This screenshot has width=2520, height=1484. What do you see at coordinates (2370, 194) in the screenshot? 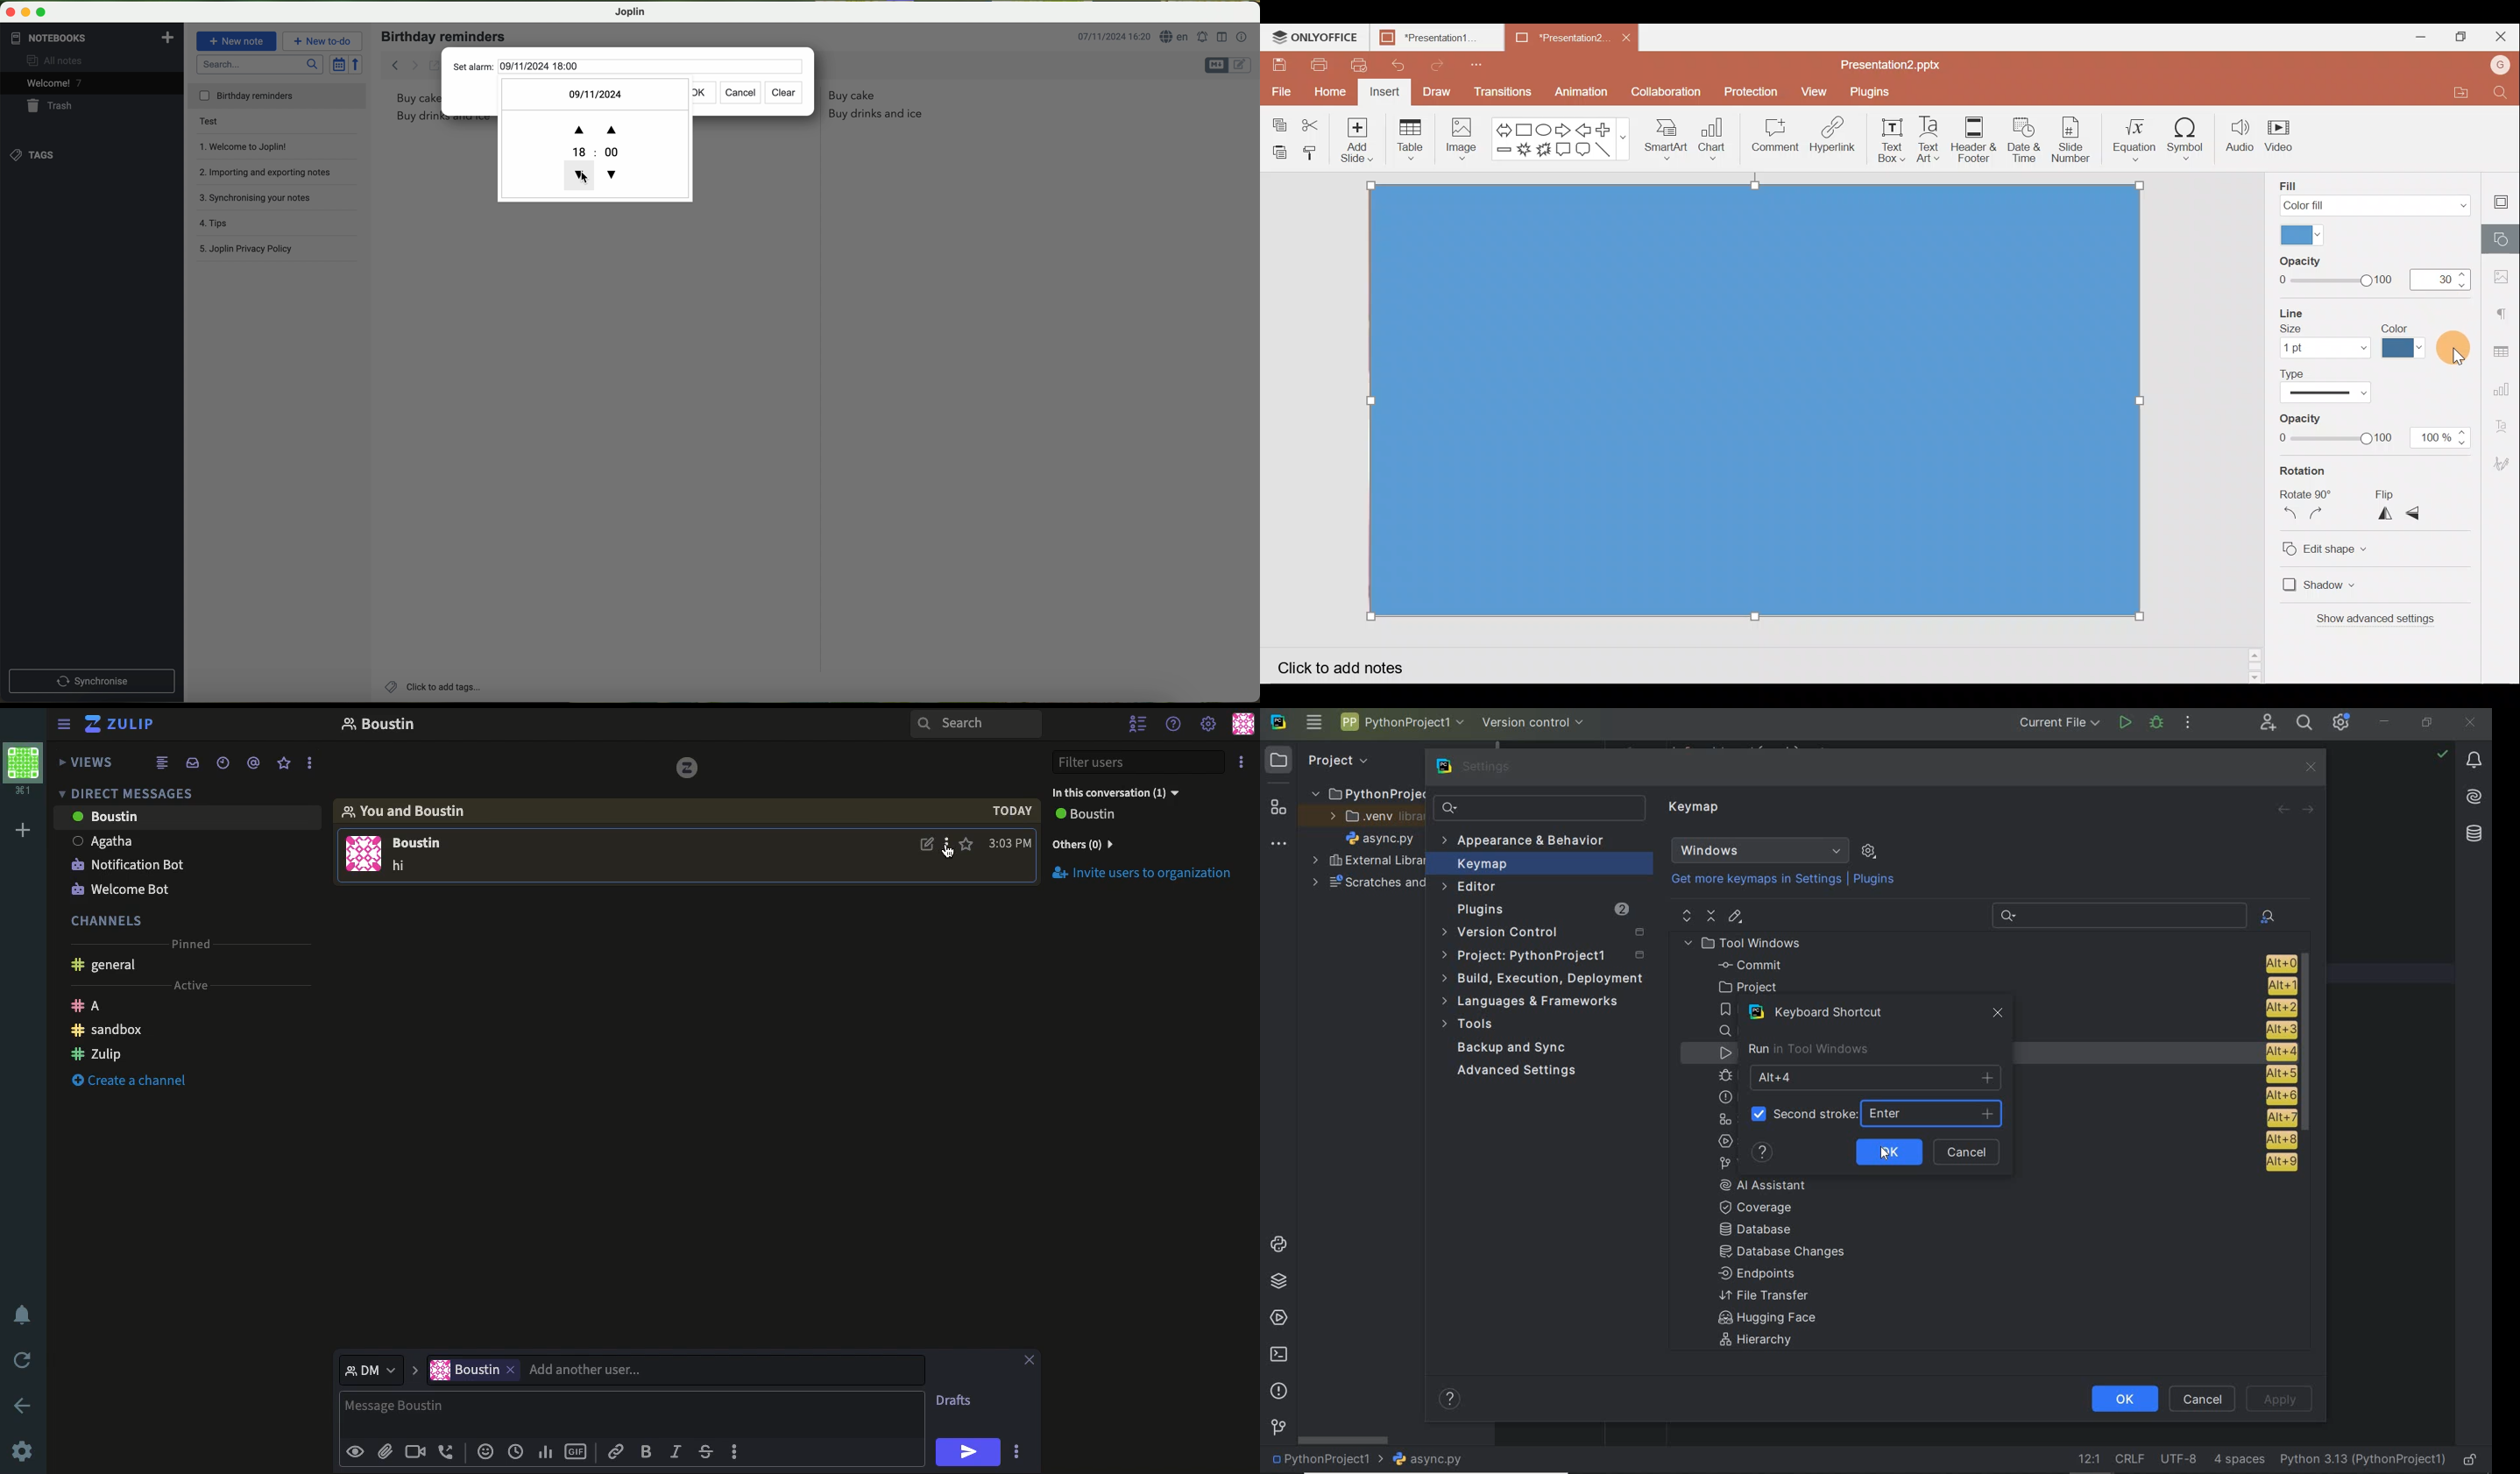
I see `Fill` at bounding box center [2370, 194].